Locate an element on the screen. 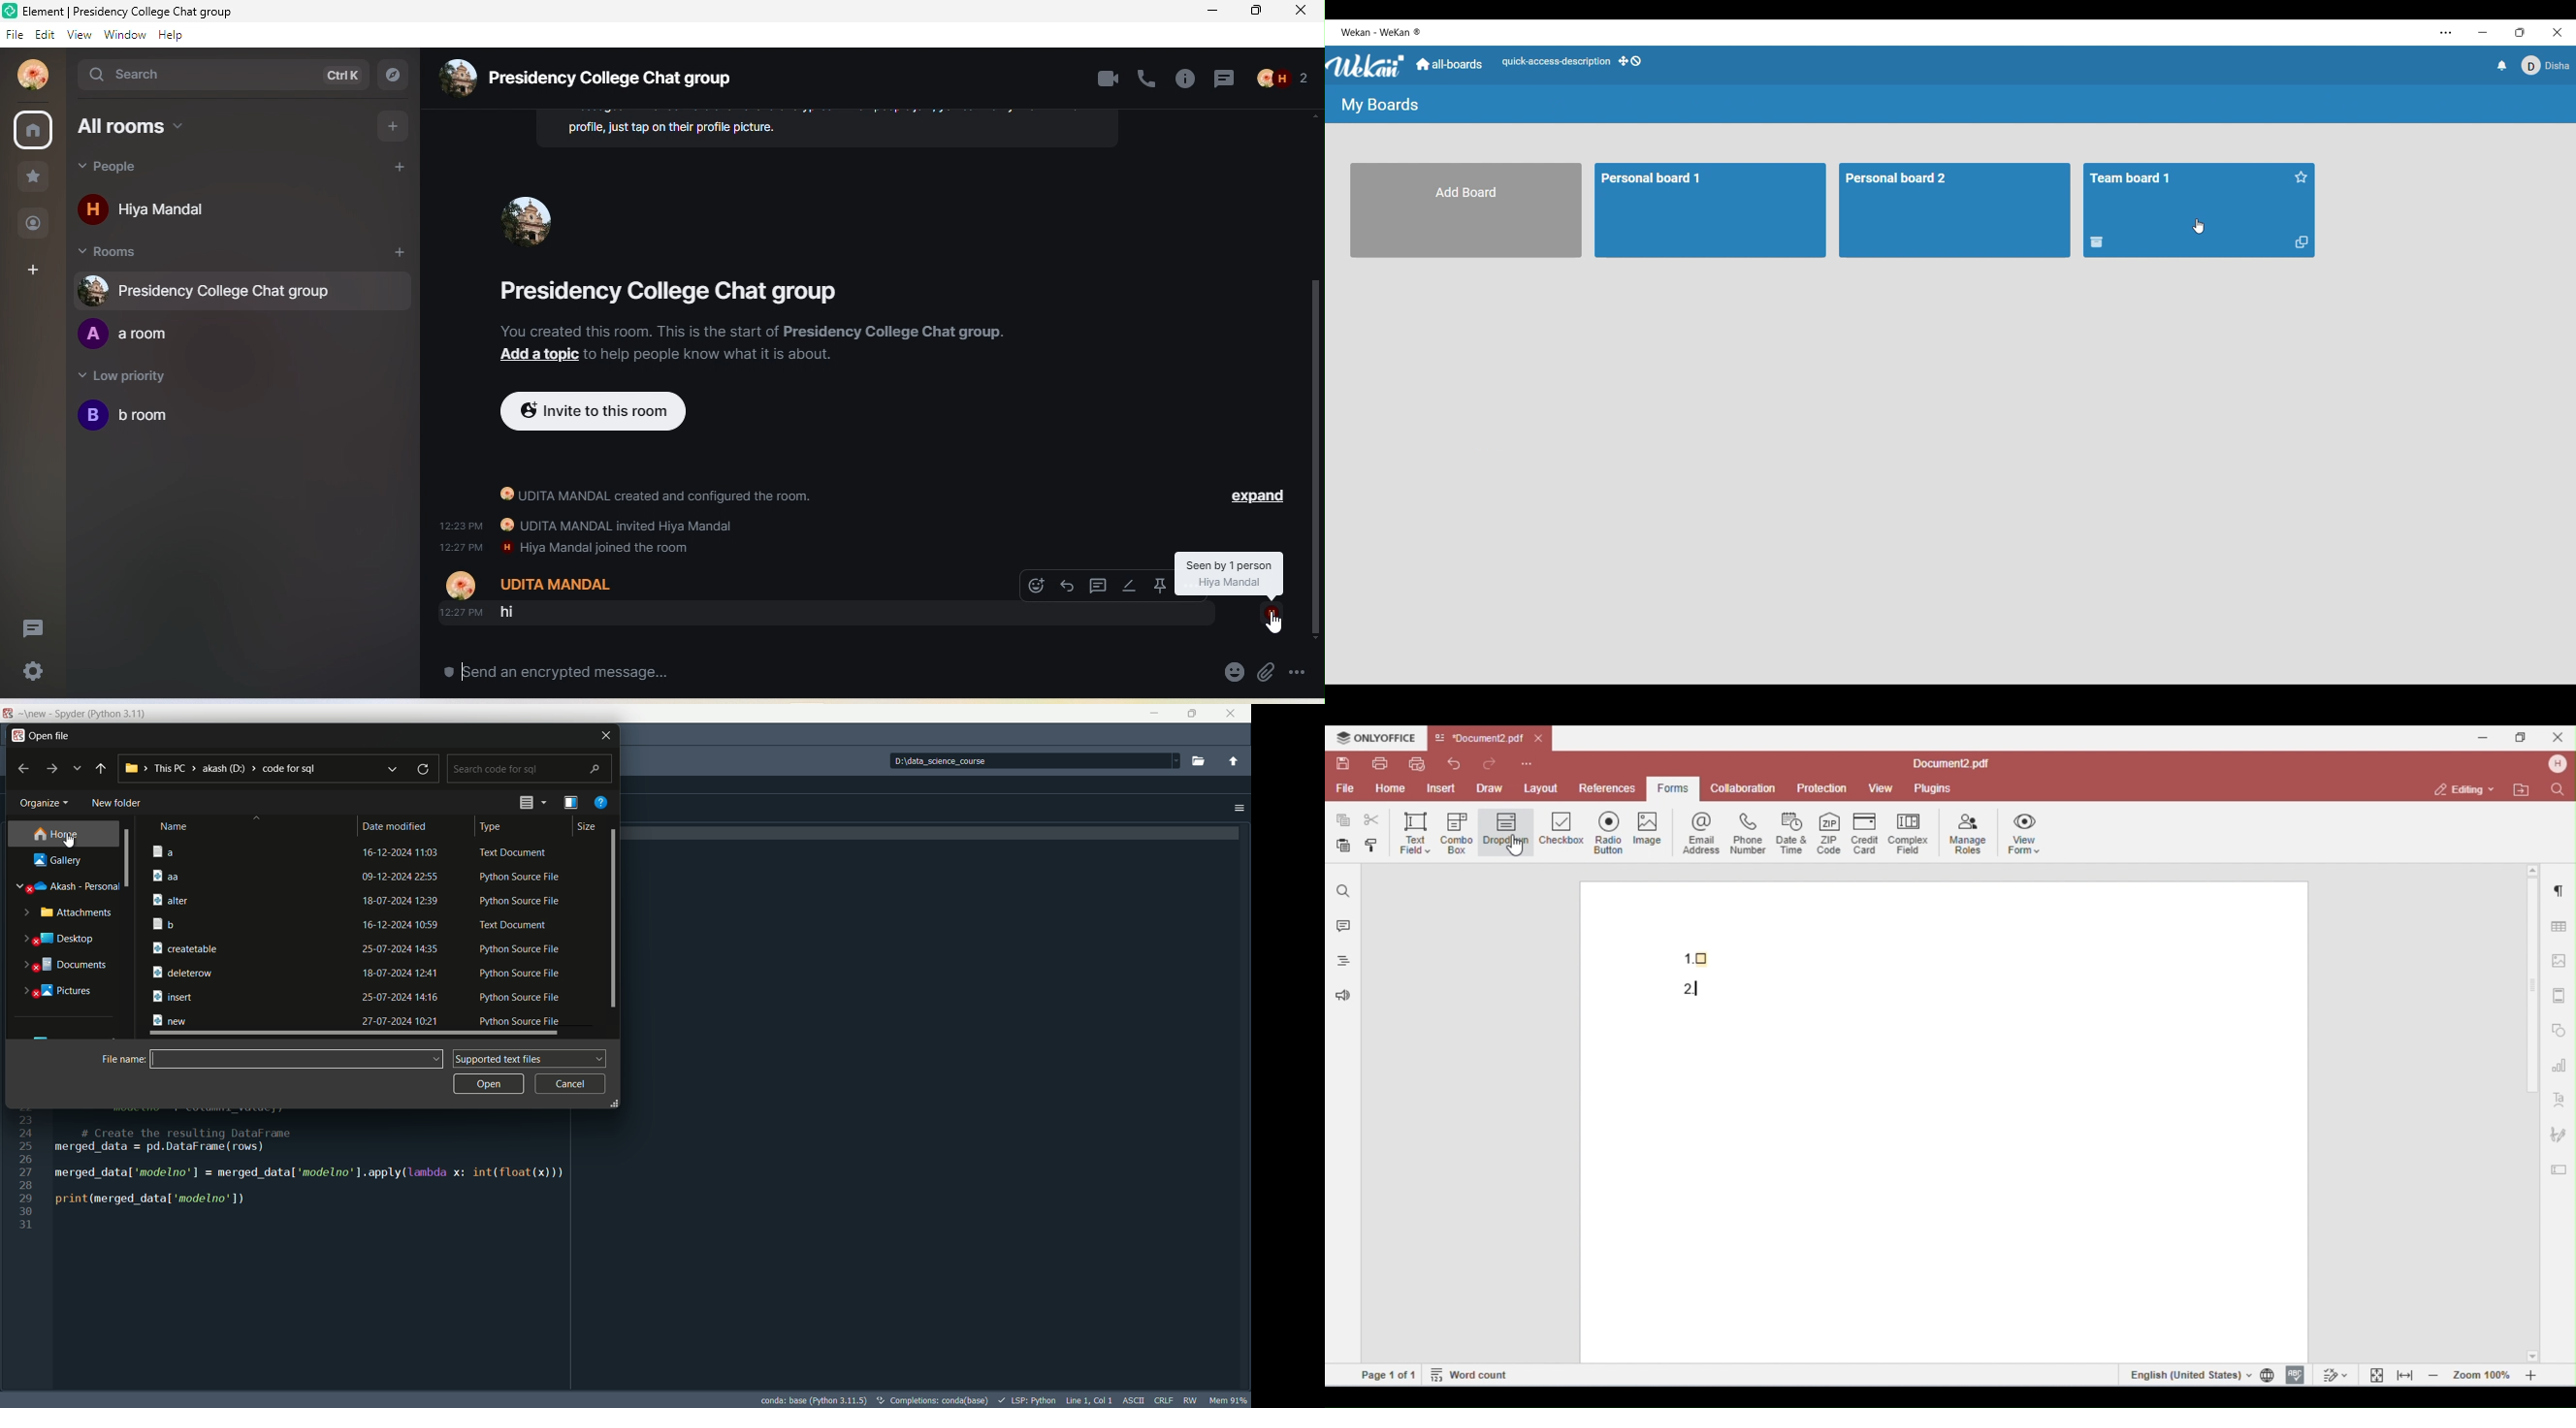 Image resolution: width=2576 pixels, height=1428 pixels. Add a topic is located at coordinates (528, 356).